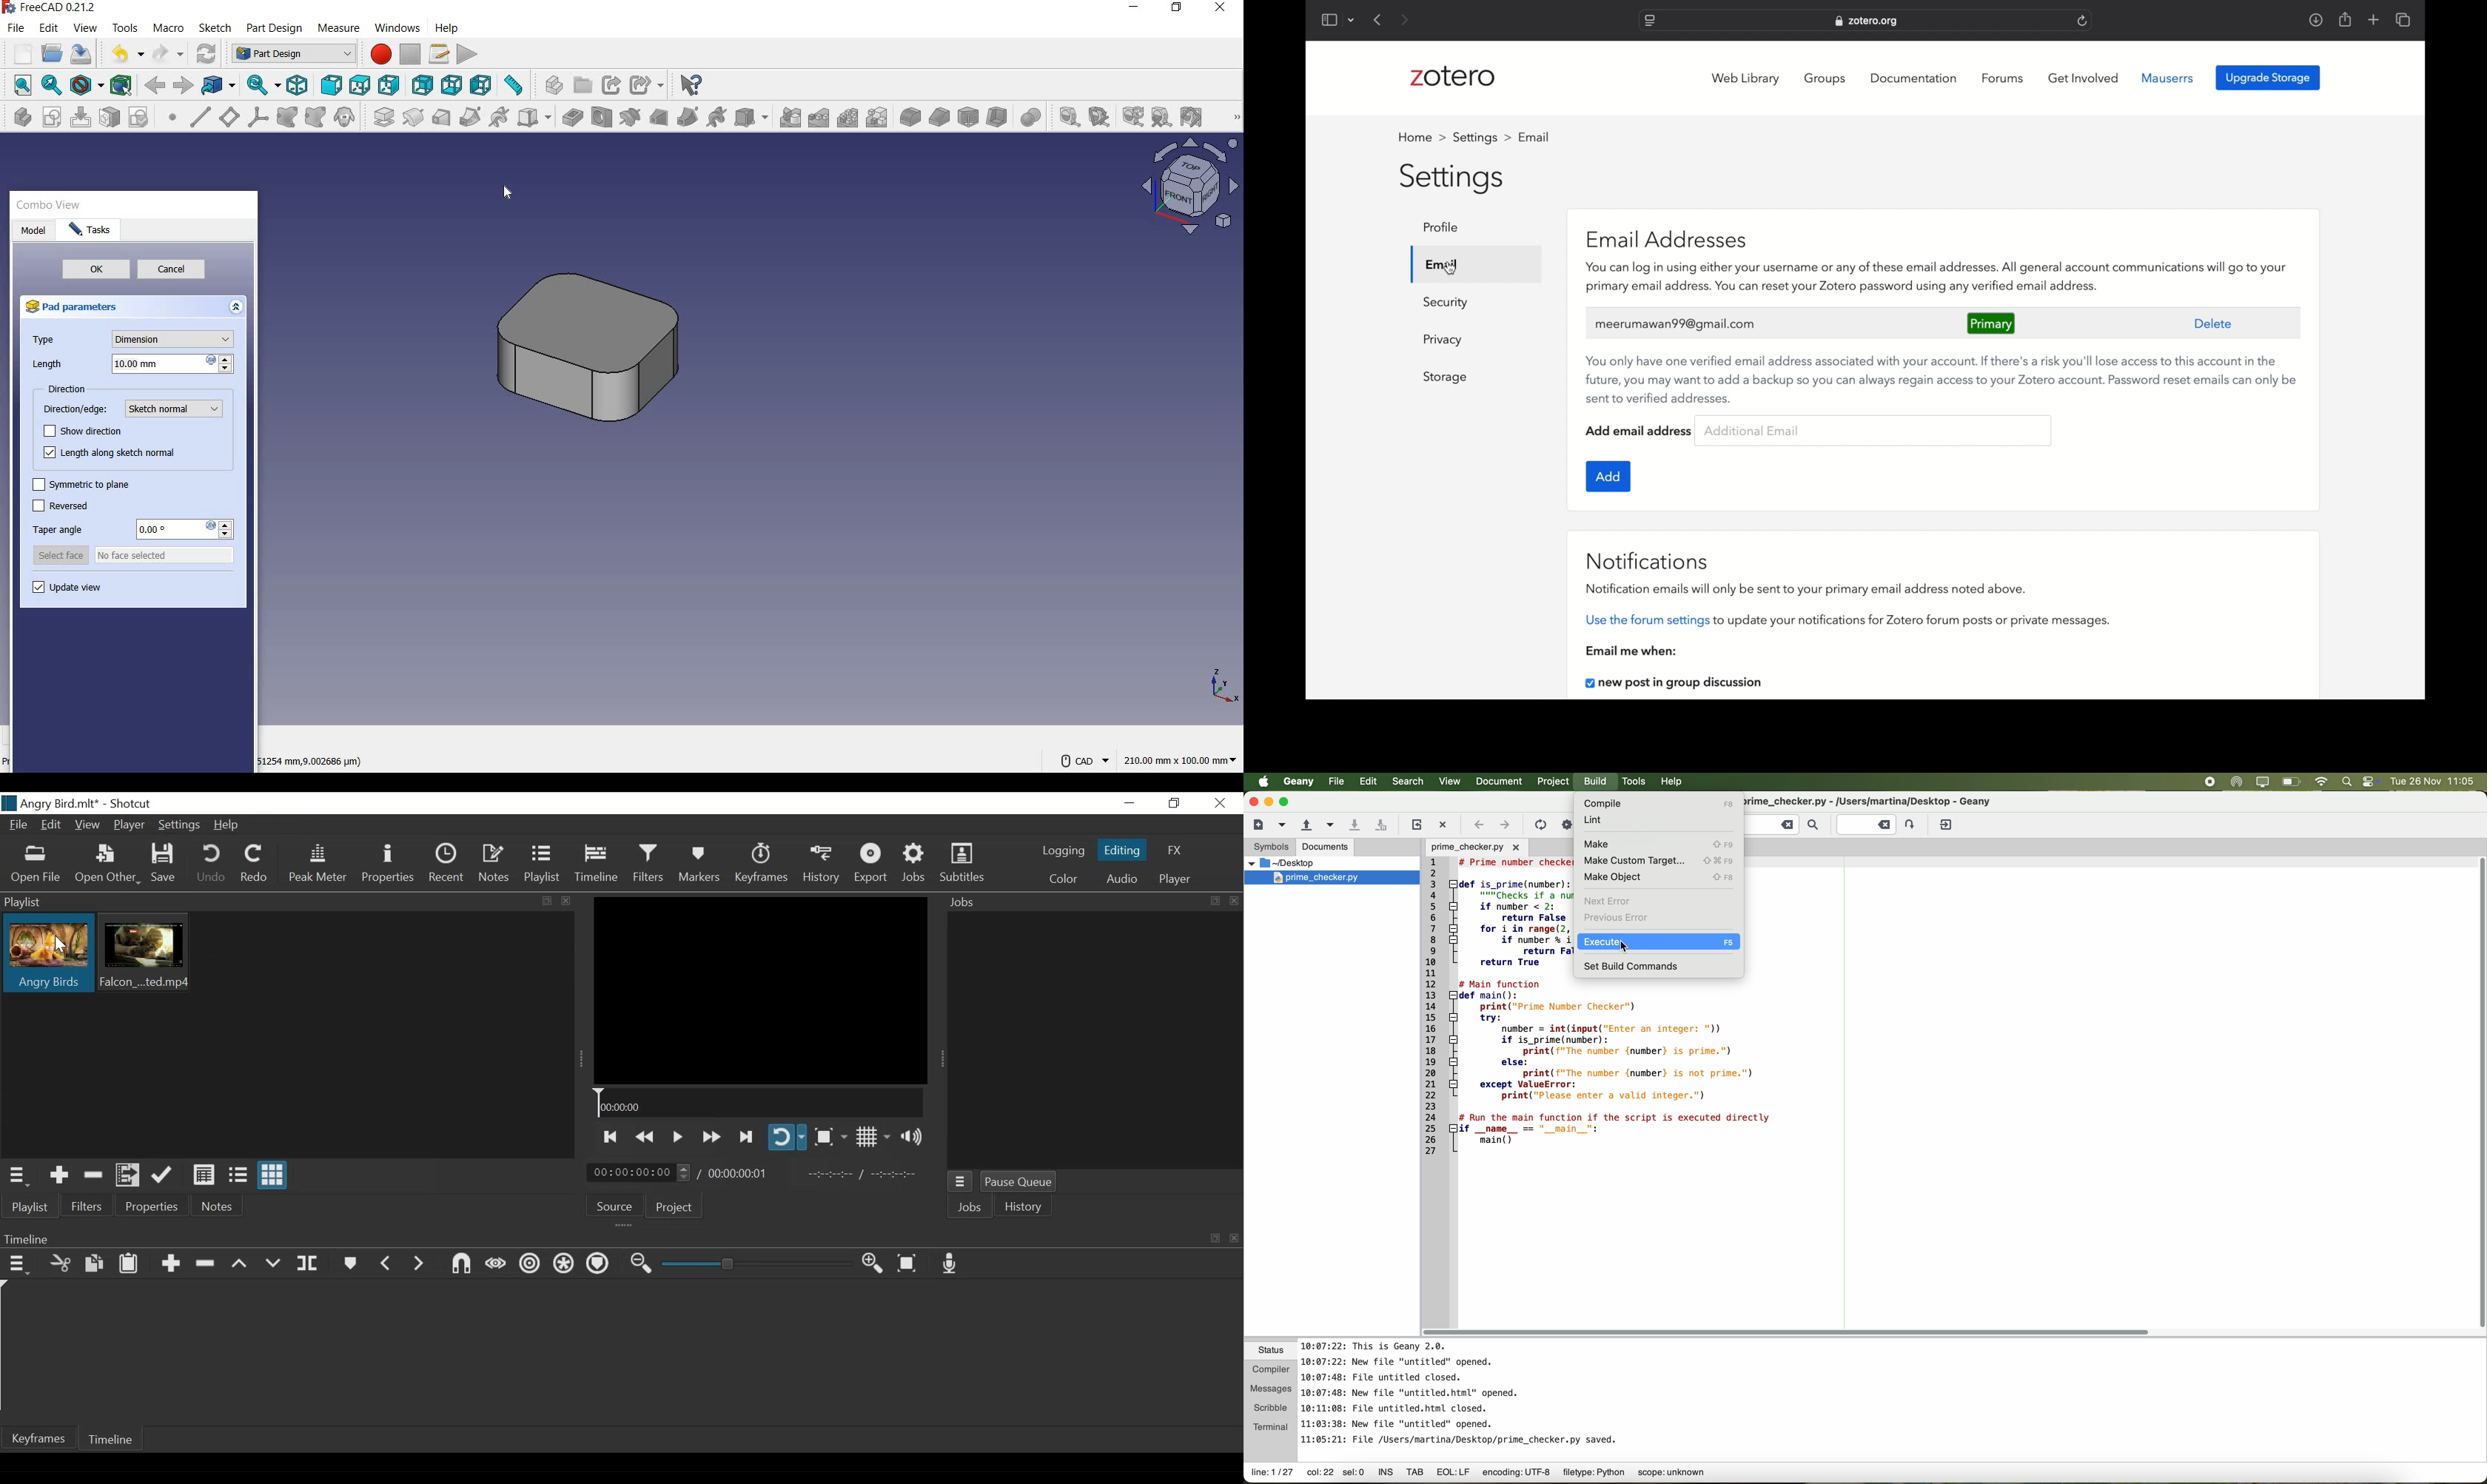 The height and width of the screenshot is (1484, 2492). What do you see at coordinates (1451, 179) in the screenshot?
I see `settings` at bounding box center [1451, 179].